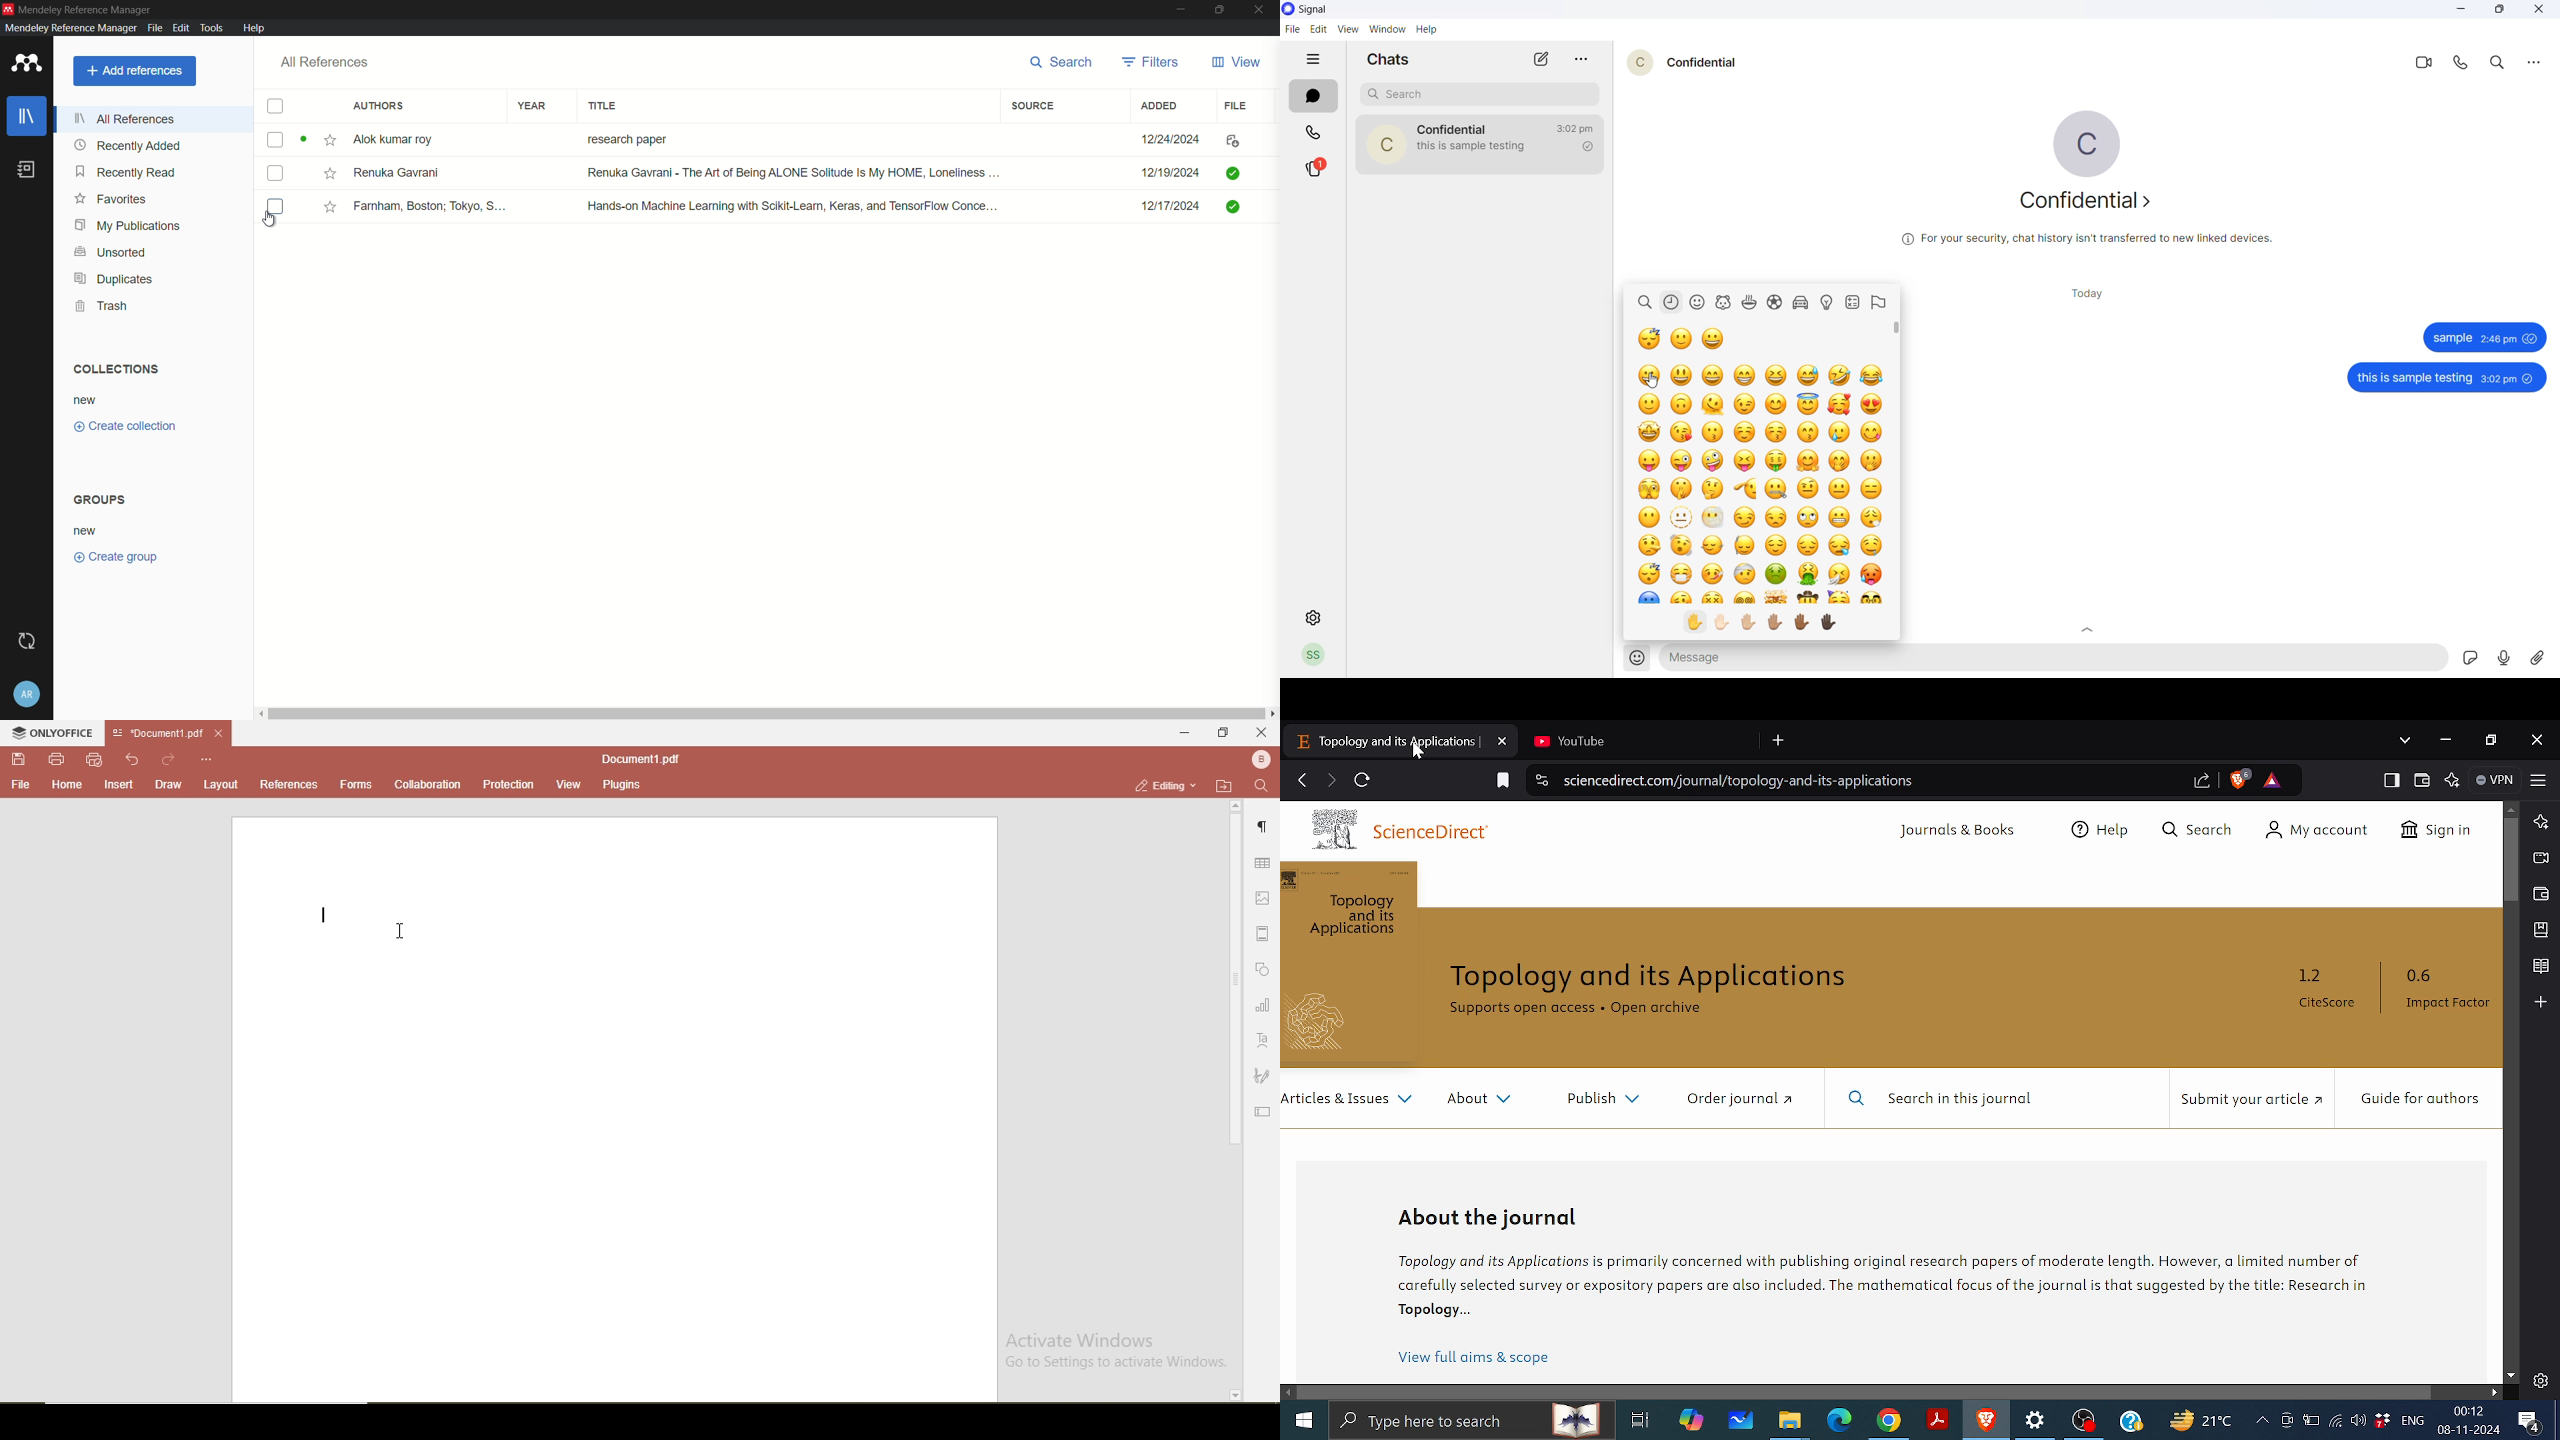  Describe the element at coordinates (2089, 630) in the screenshot. I see `Scroll up` at that location.